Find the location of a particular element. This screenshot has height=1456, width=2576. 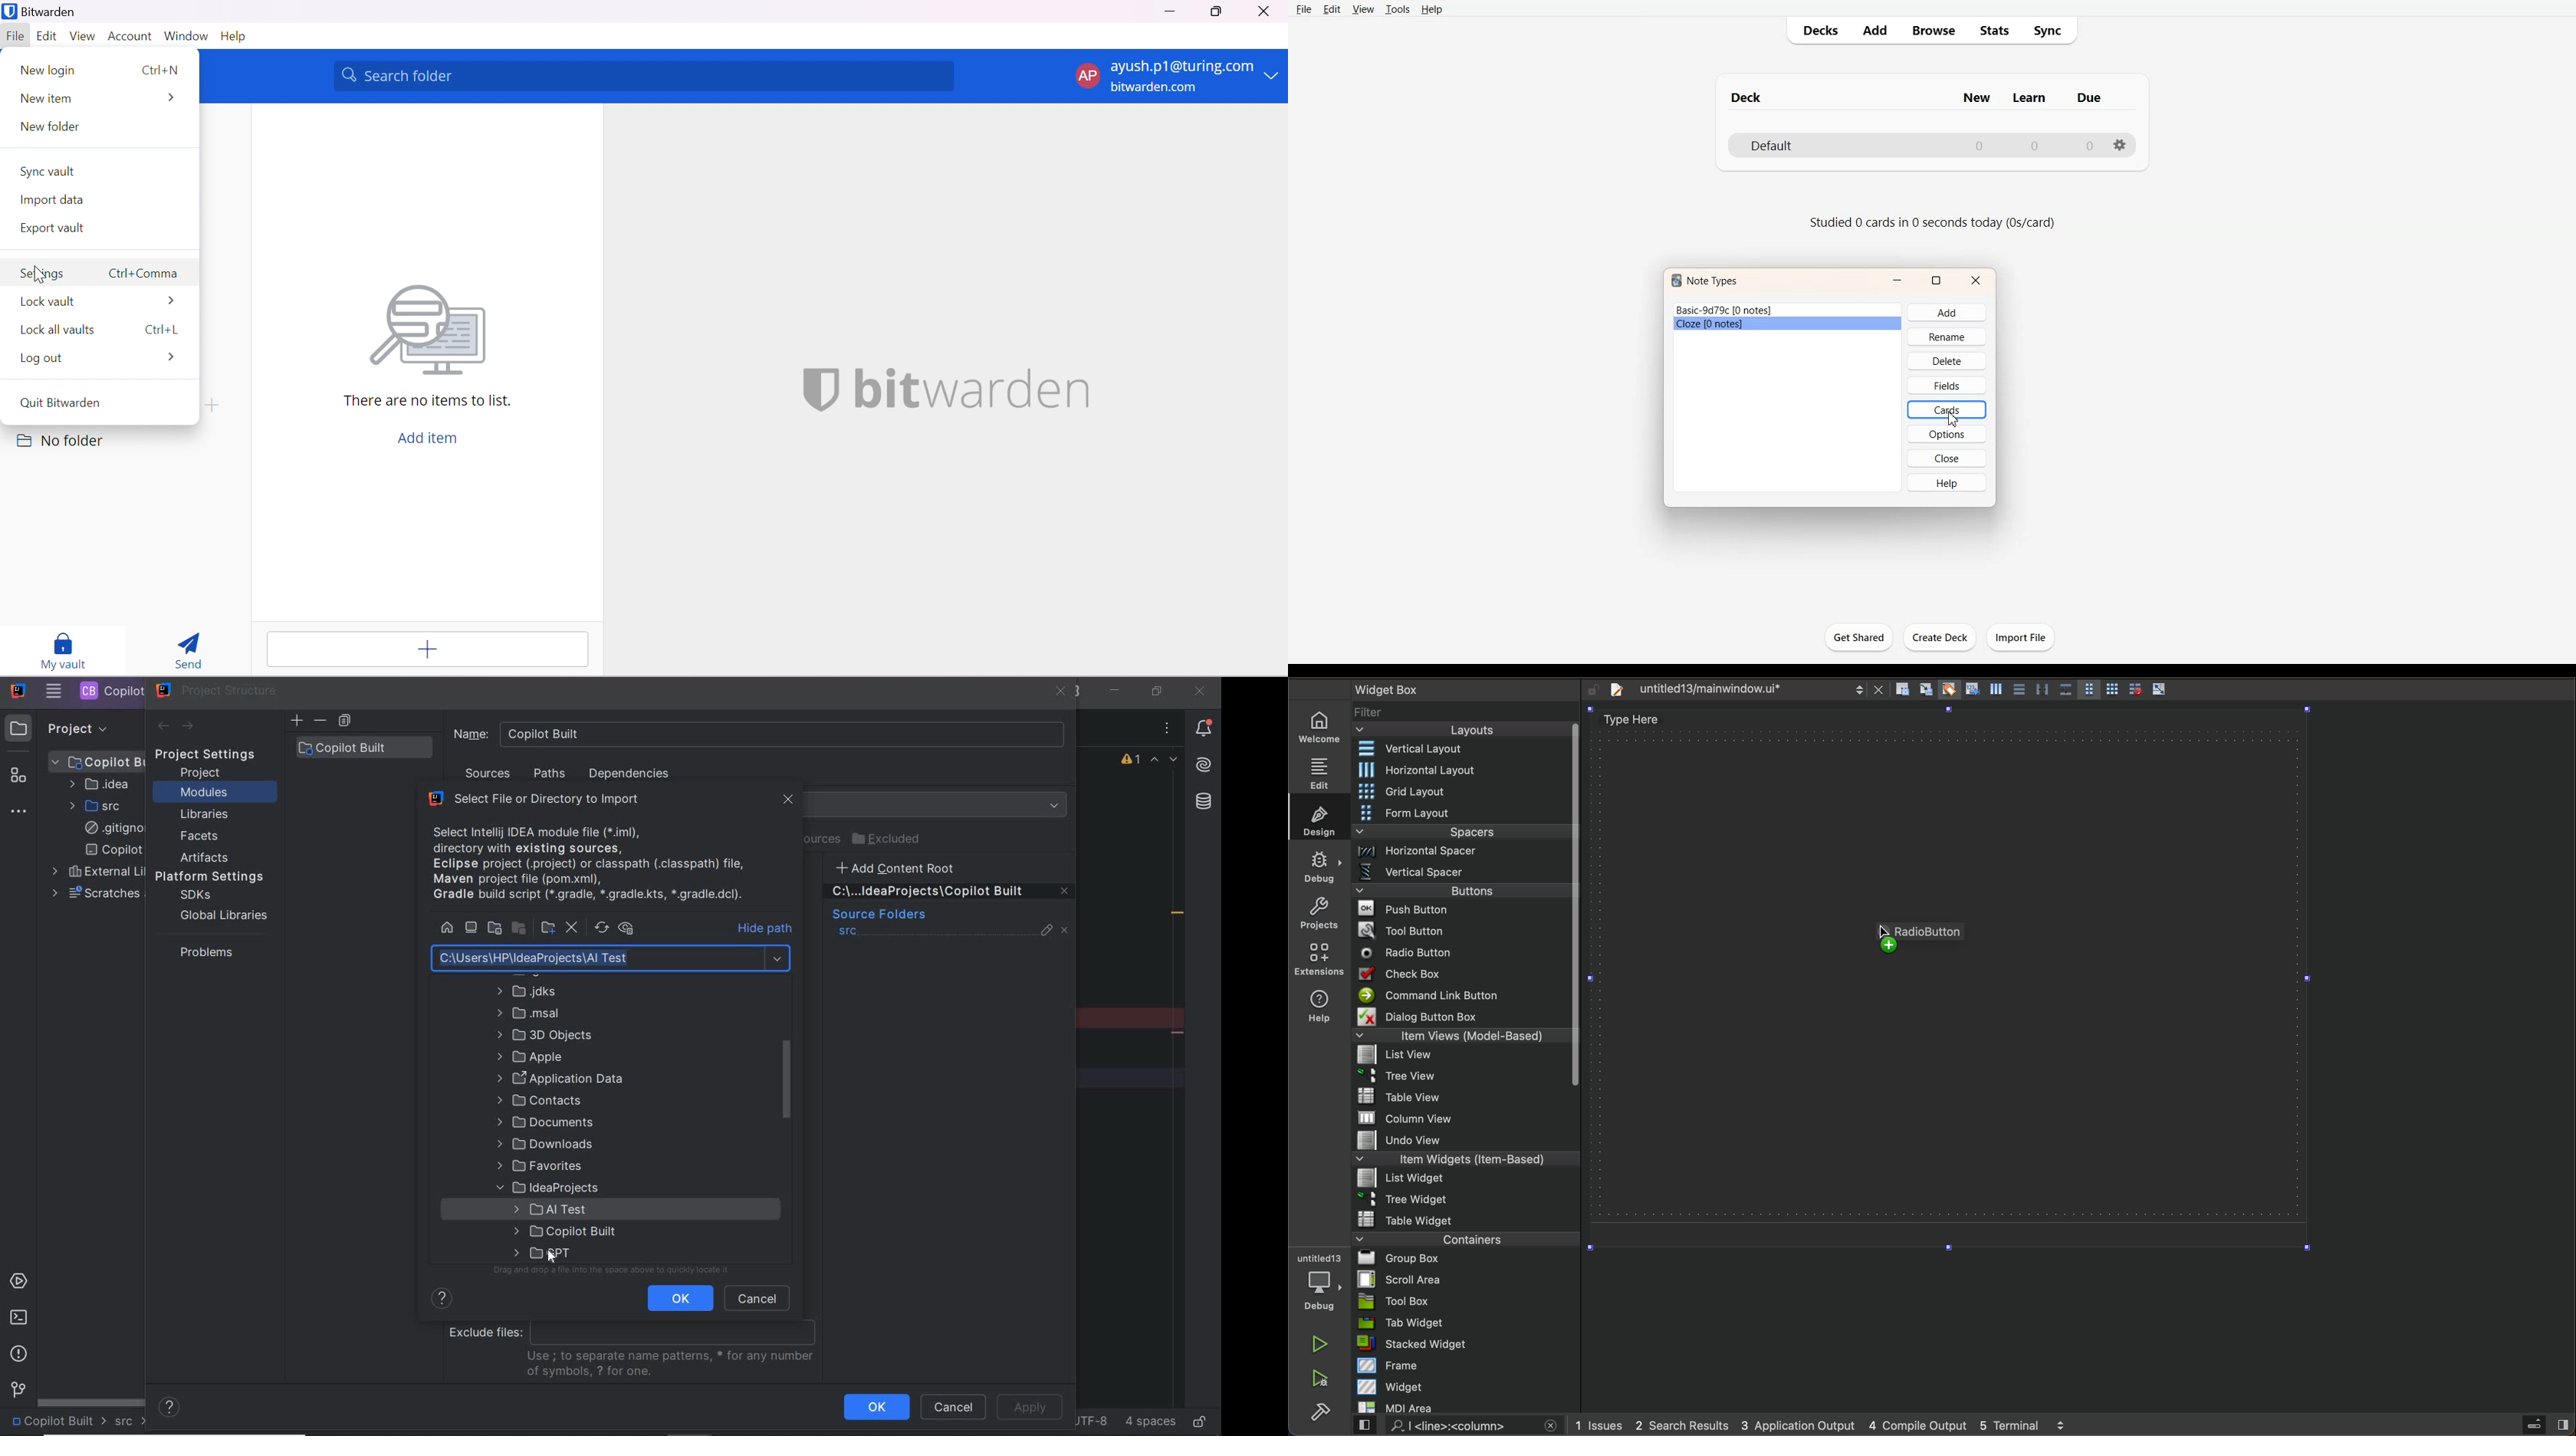

make file ready only is located at coordinates (1199, 1421).